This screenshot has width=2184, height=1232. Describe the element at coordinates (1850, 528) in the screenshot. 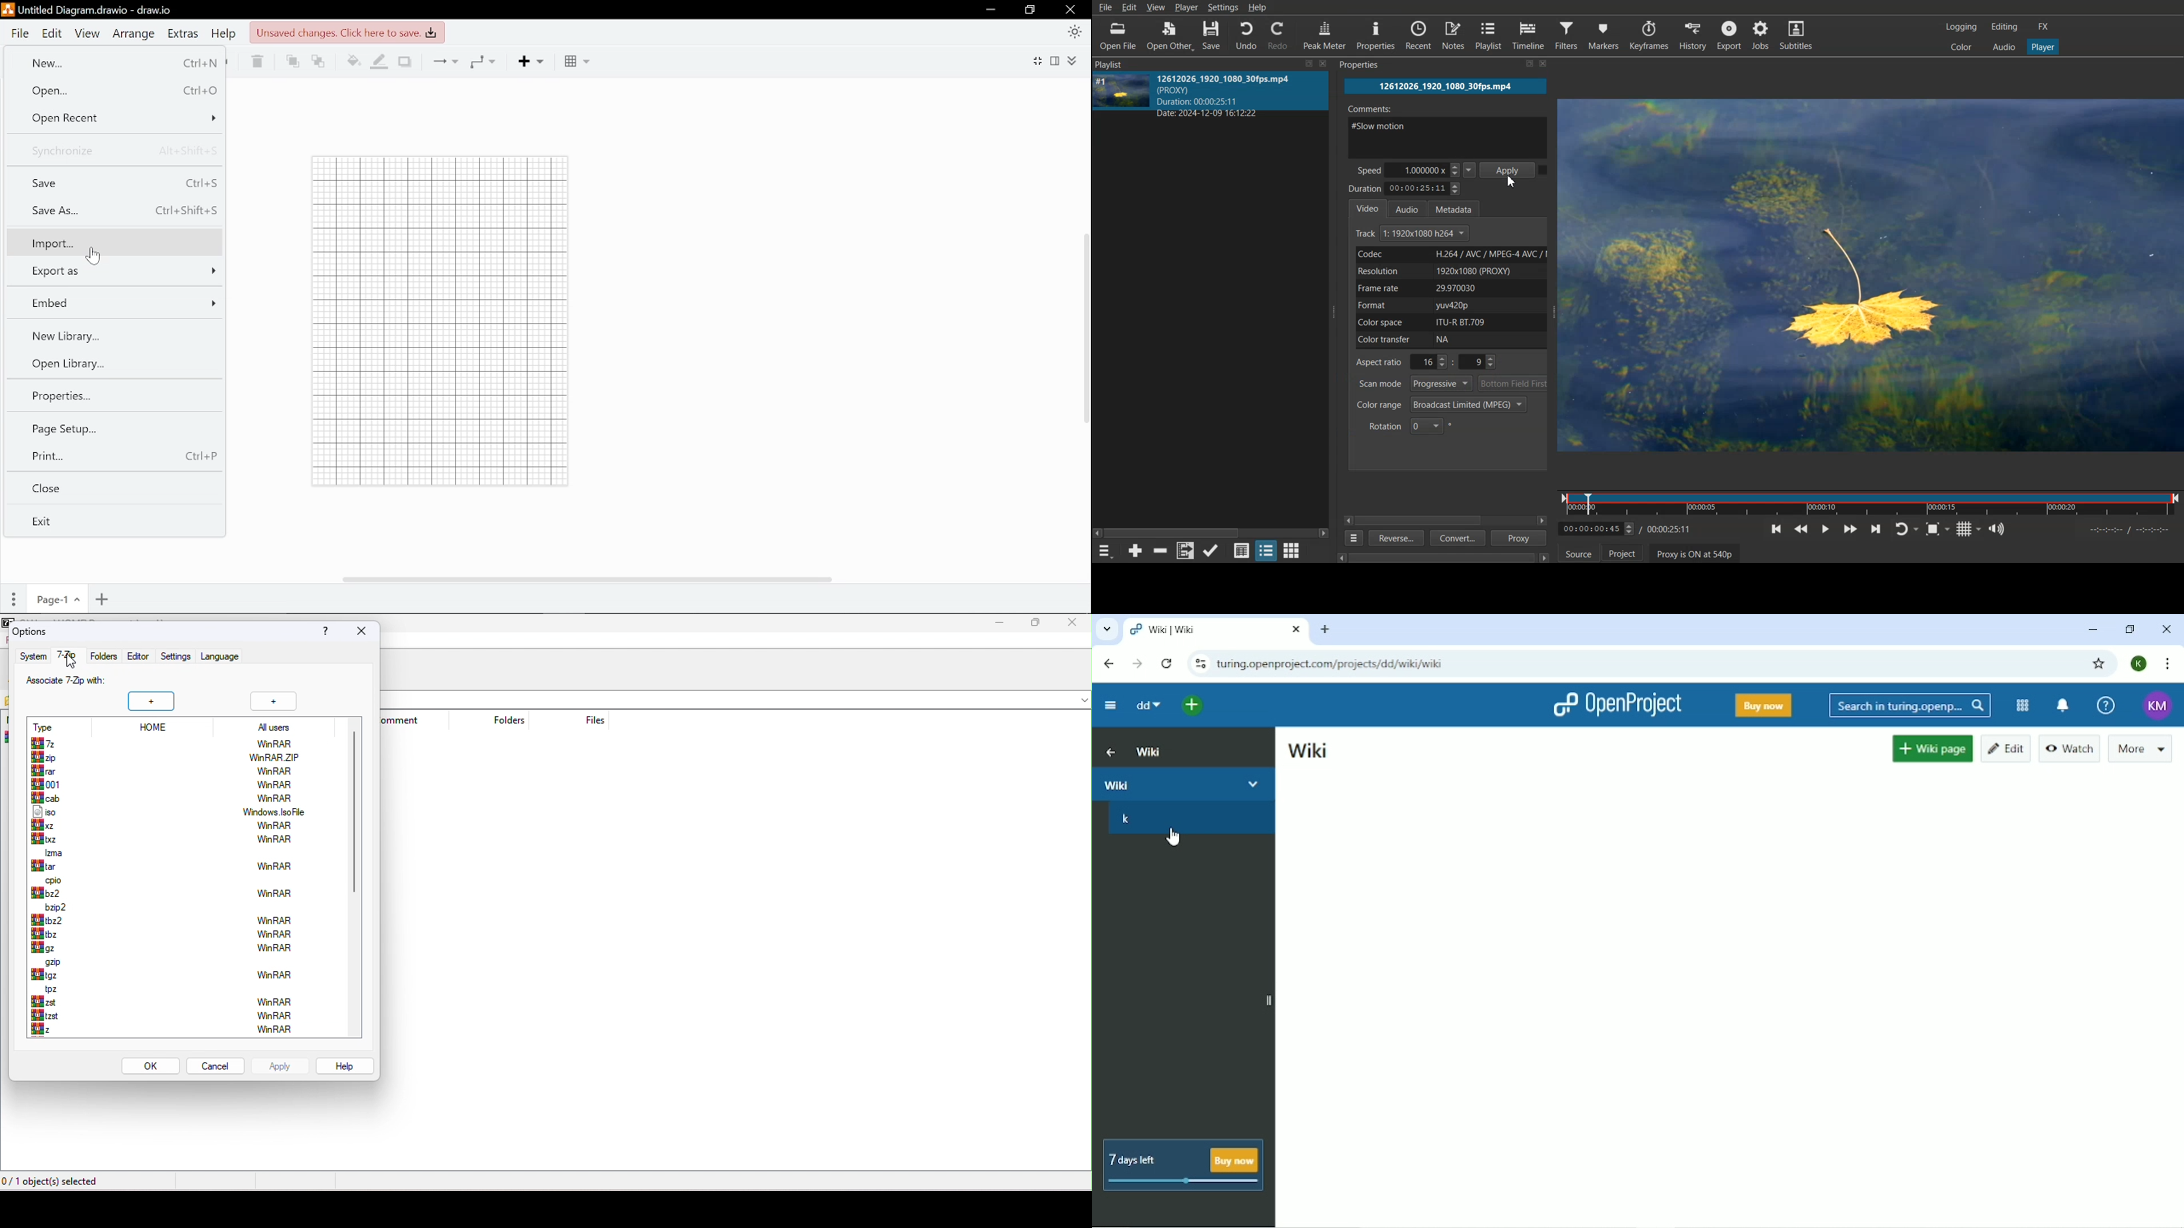

I see `Play Forward` at that location.